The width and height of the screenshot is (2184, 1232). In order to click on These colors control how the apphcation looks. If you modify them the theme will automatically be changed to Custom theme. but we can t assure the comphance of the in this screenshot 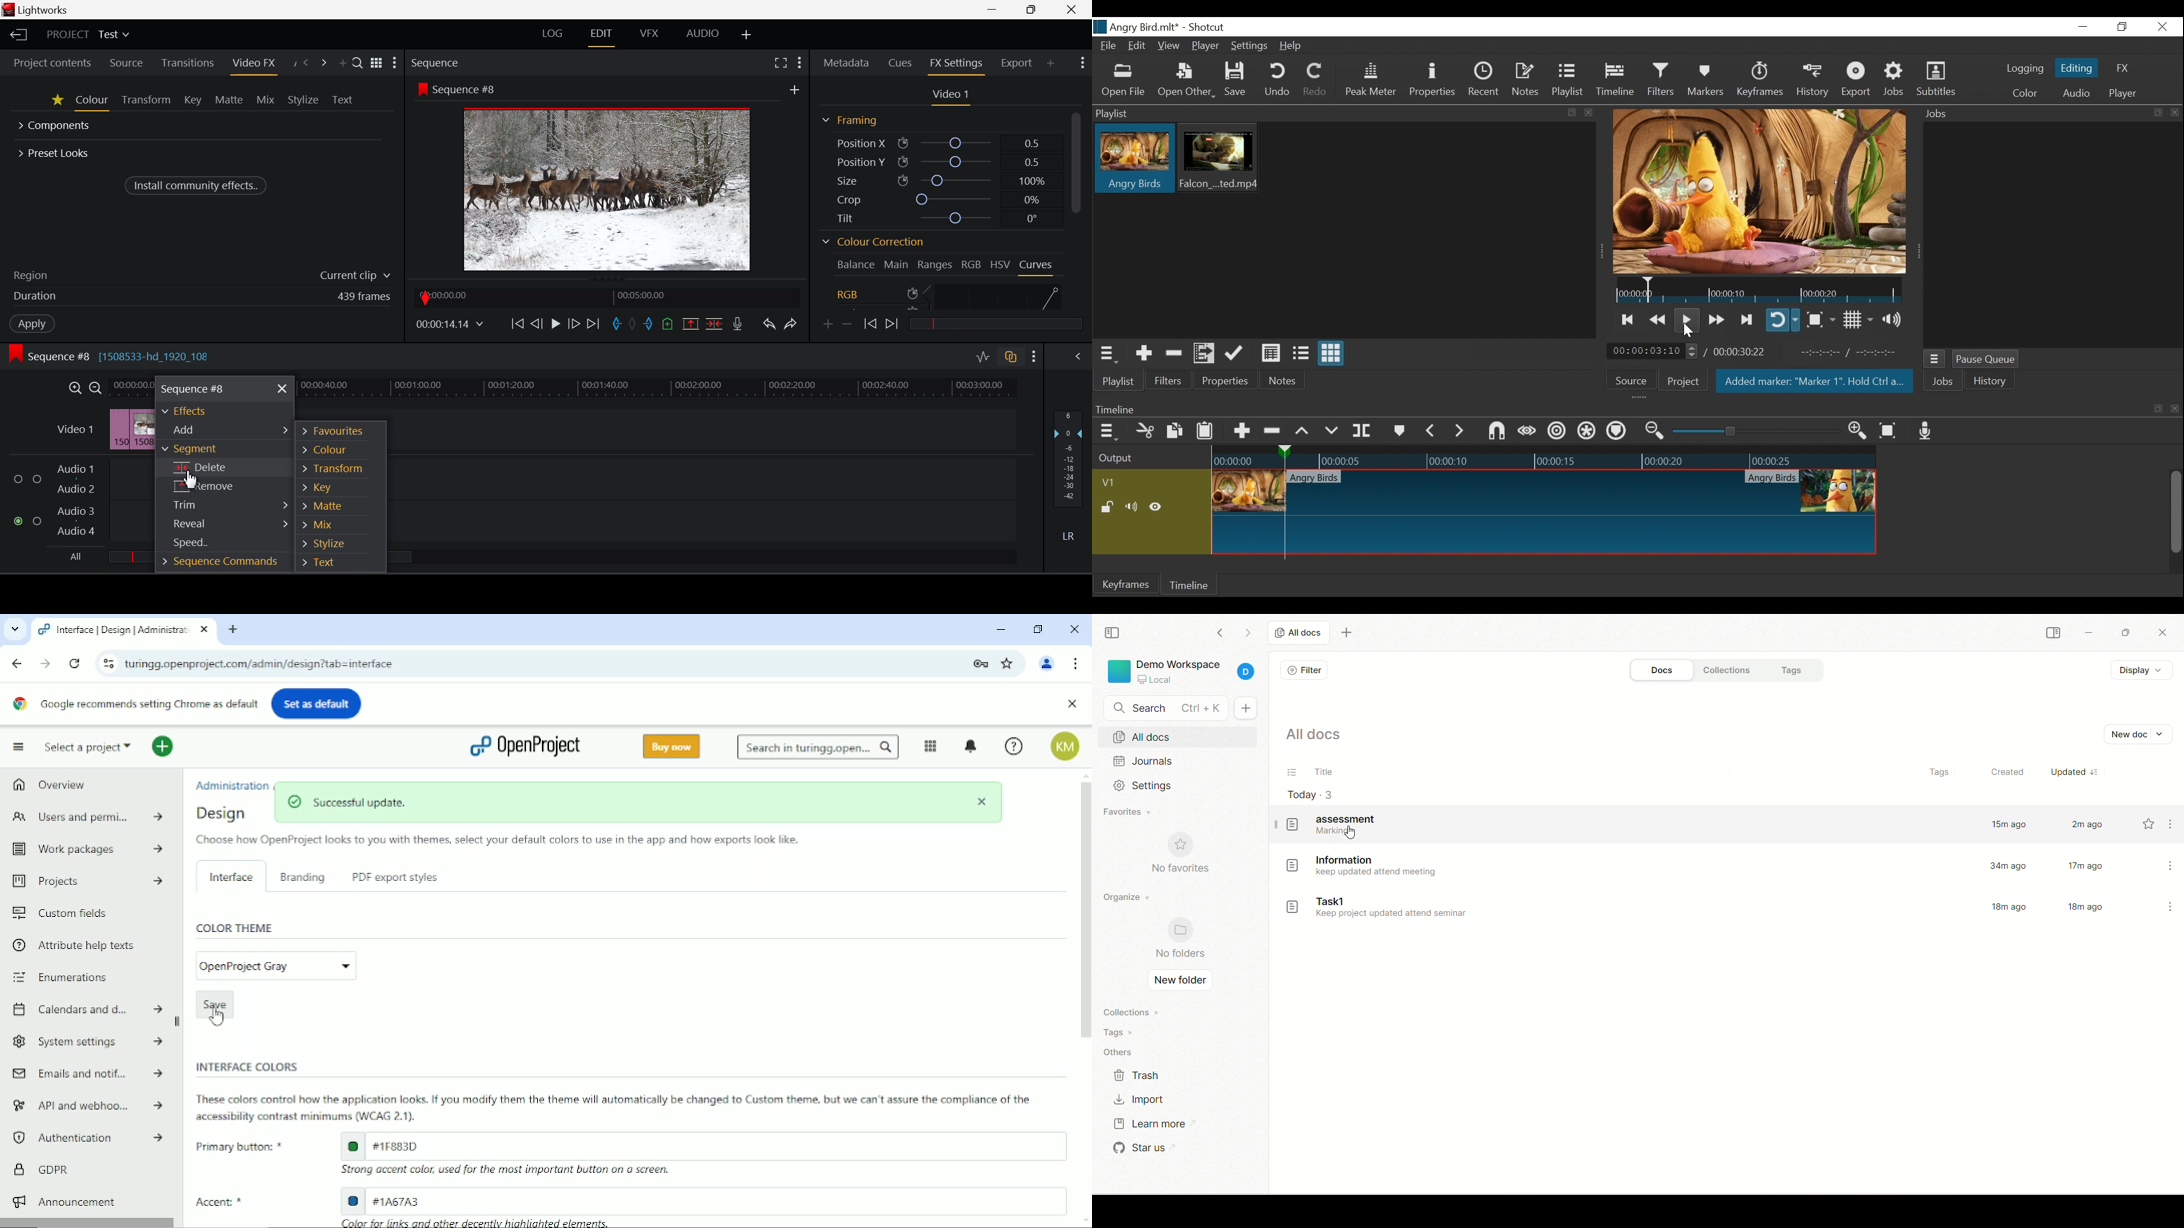, I will do `click(618, 1099)`.